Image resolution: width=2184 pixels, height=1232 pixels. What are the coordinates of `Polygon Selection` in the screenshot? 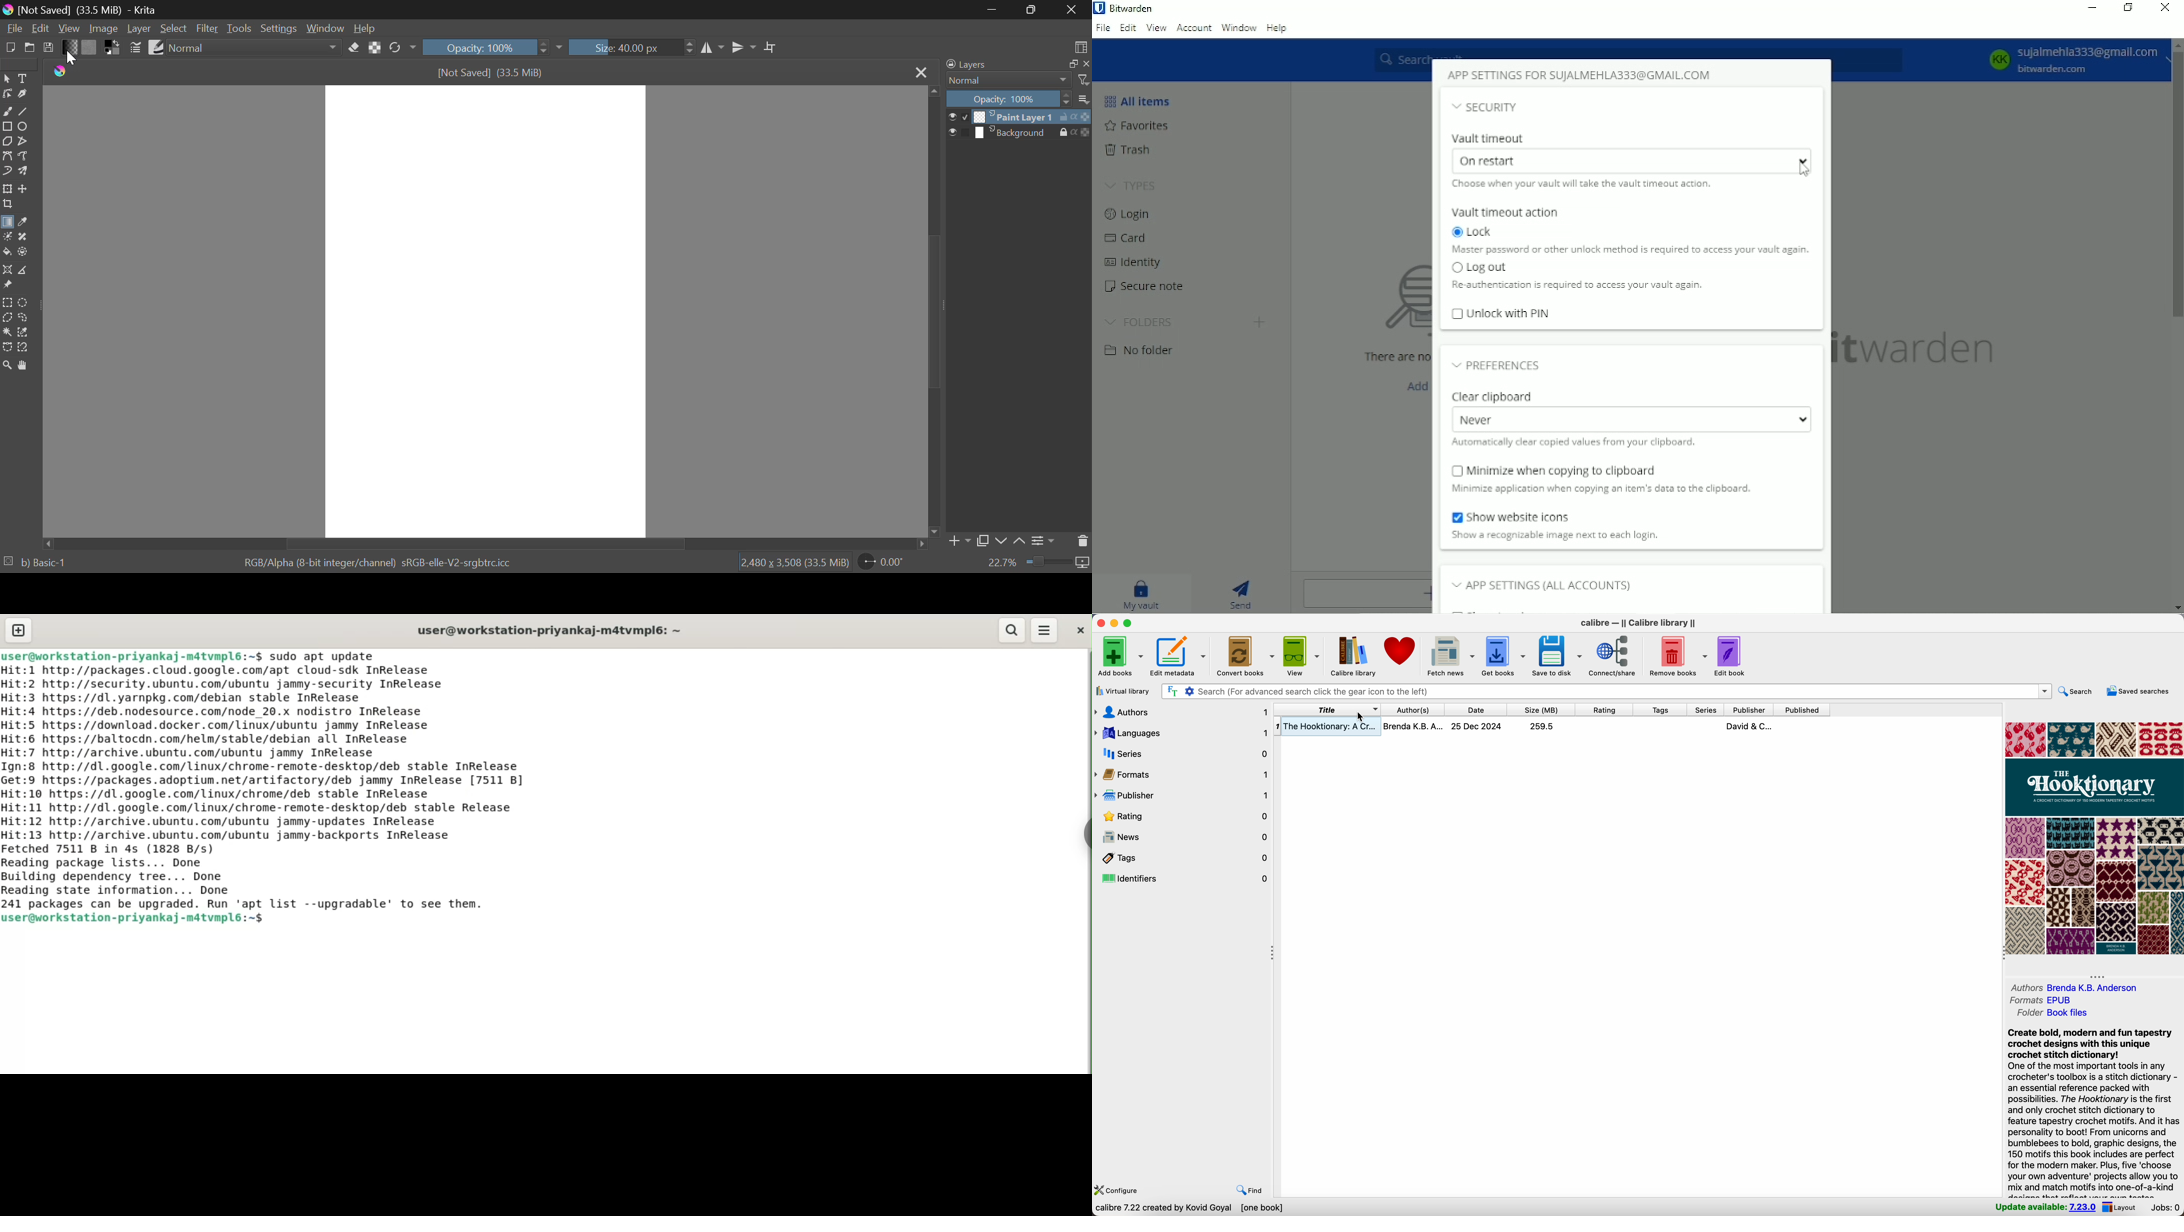 It's located at (7, 318).